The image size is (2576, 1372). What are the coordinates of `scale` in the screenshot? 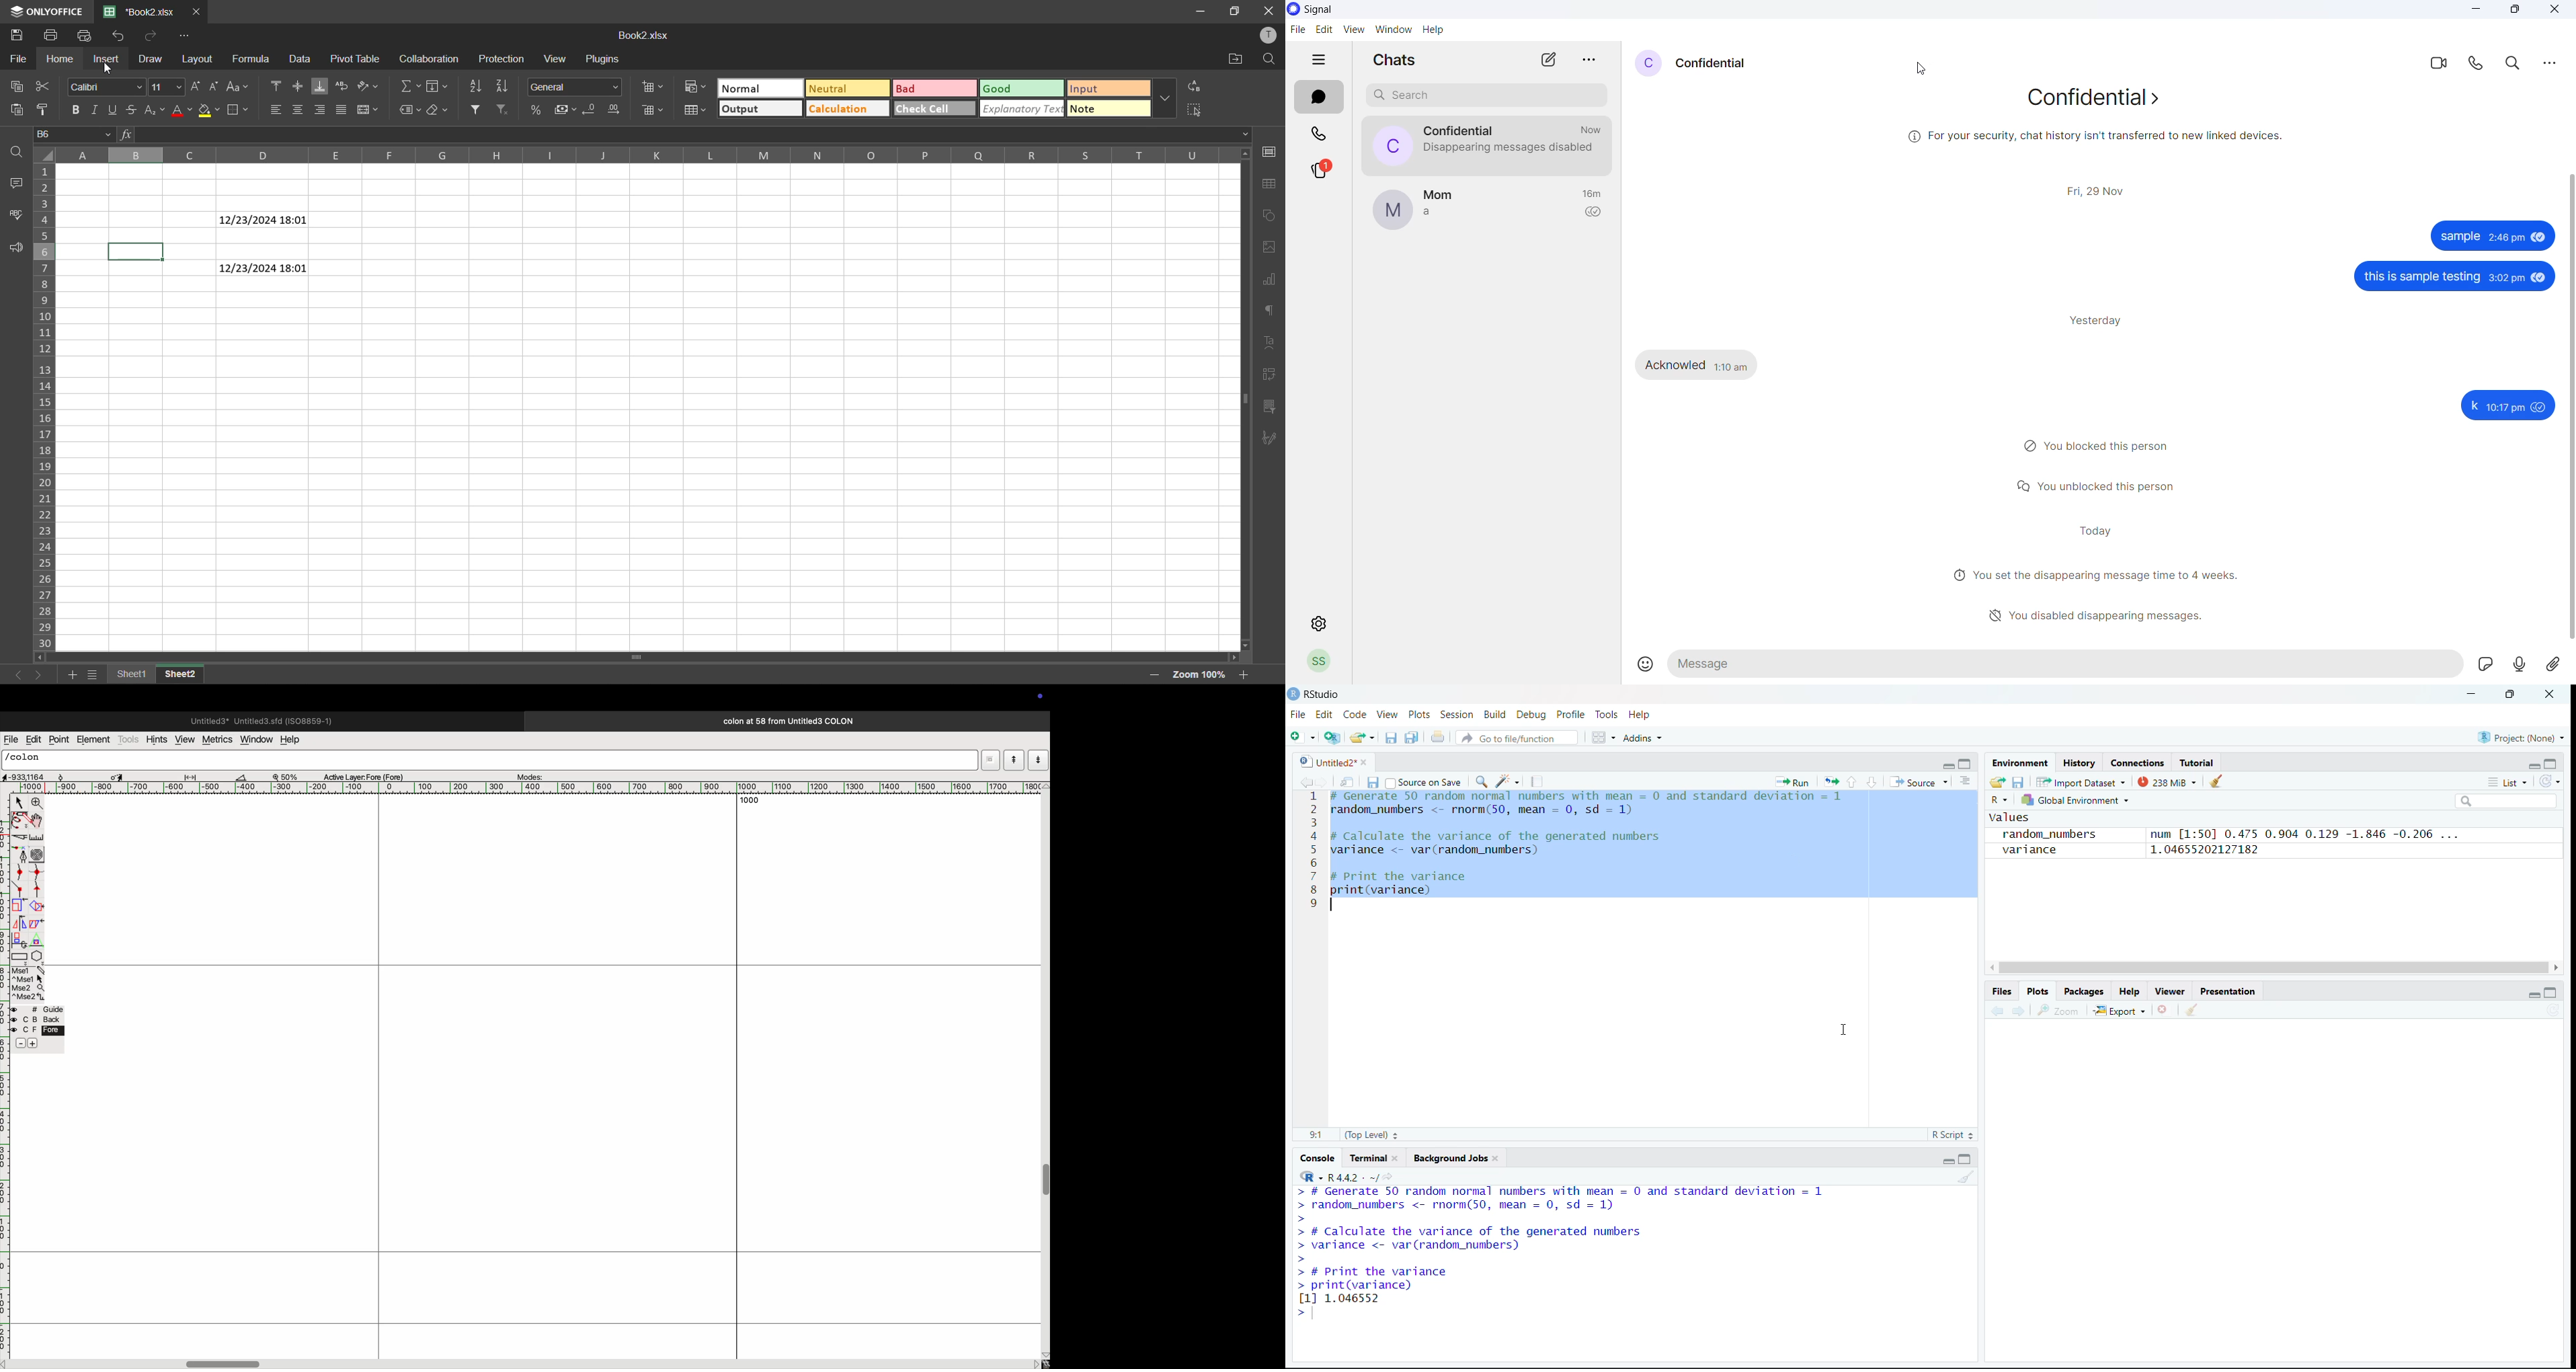 It's located at (37, 838).